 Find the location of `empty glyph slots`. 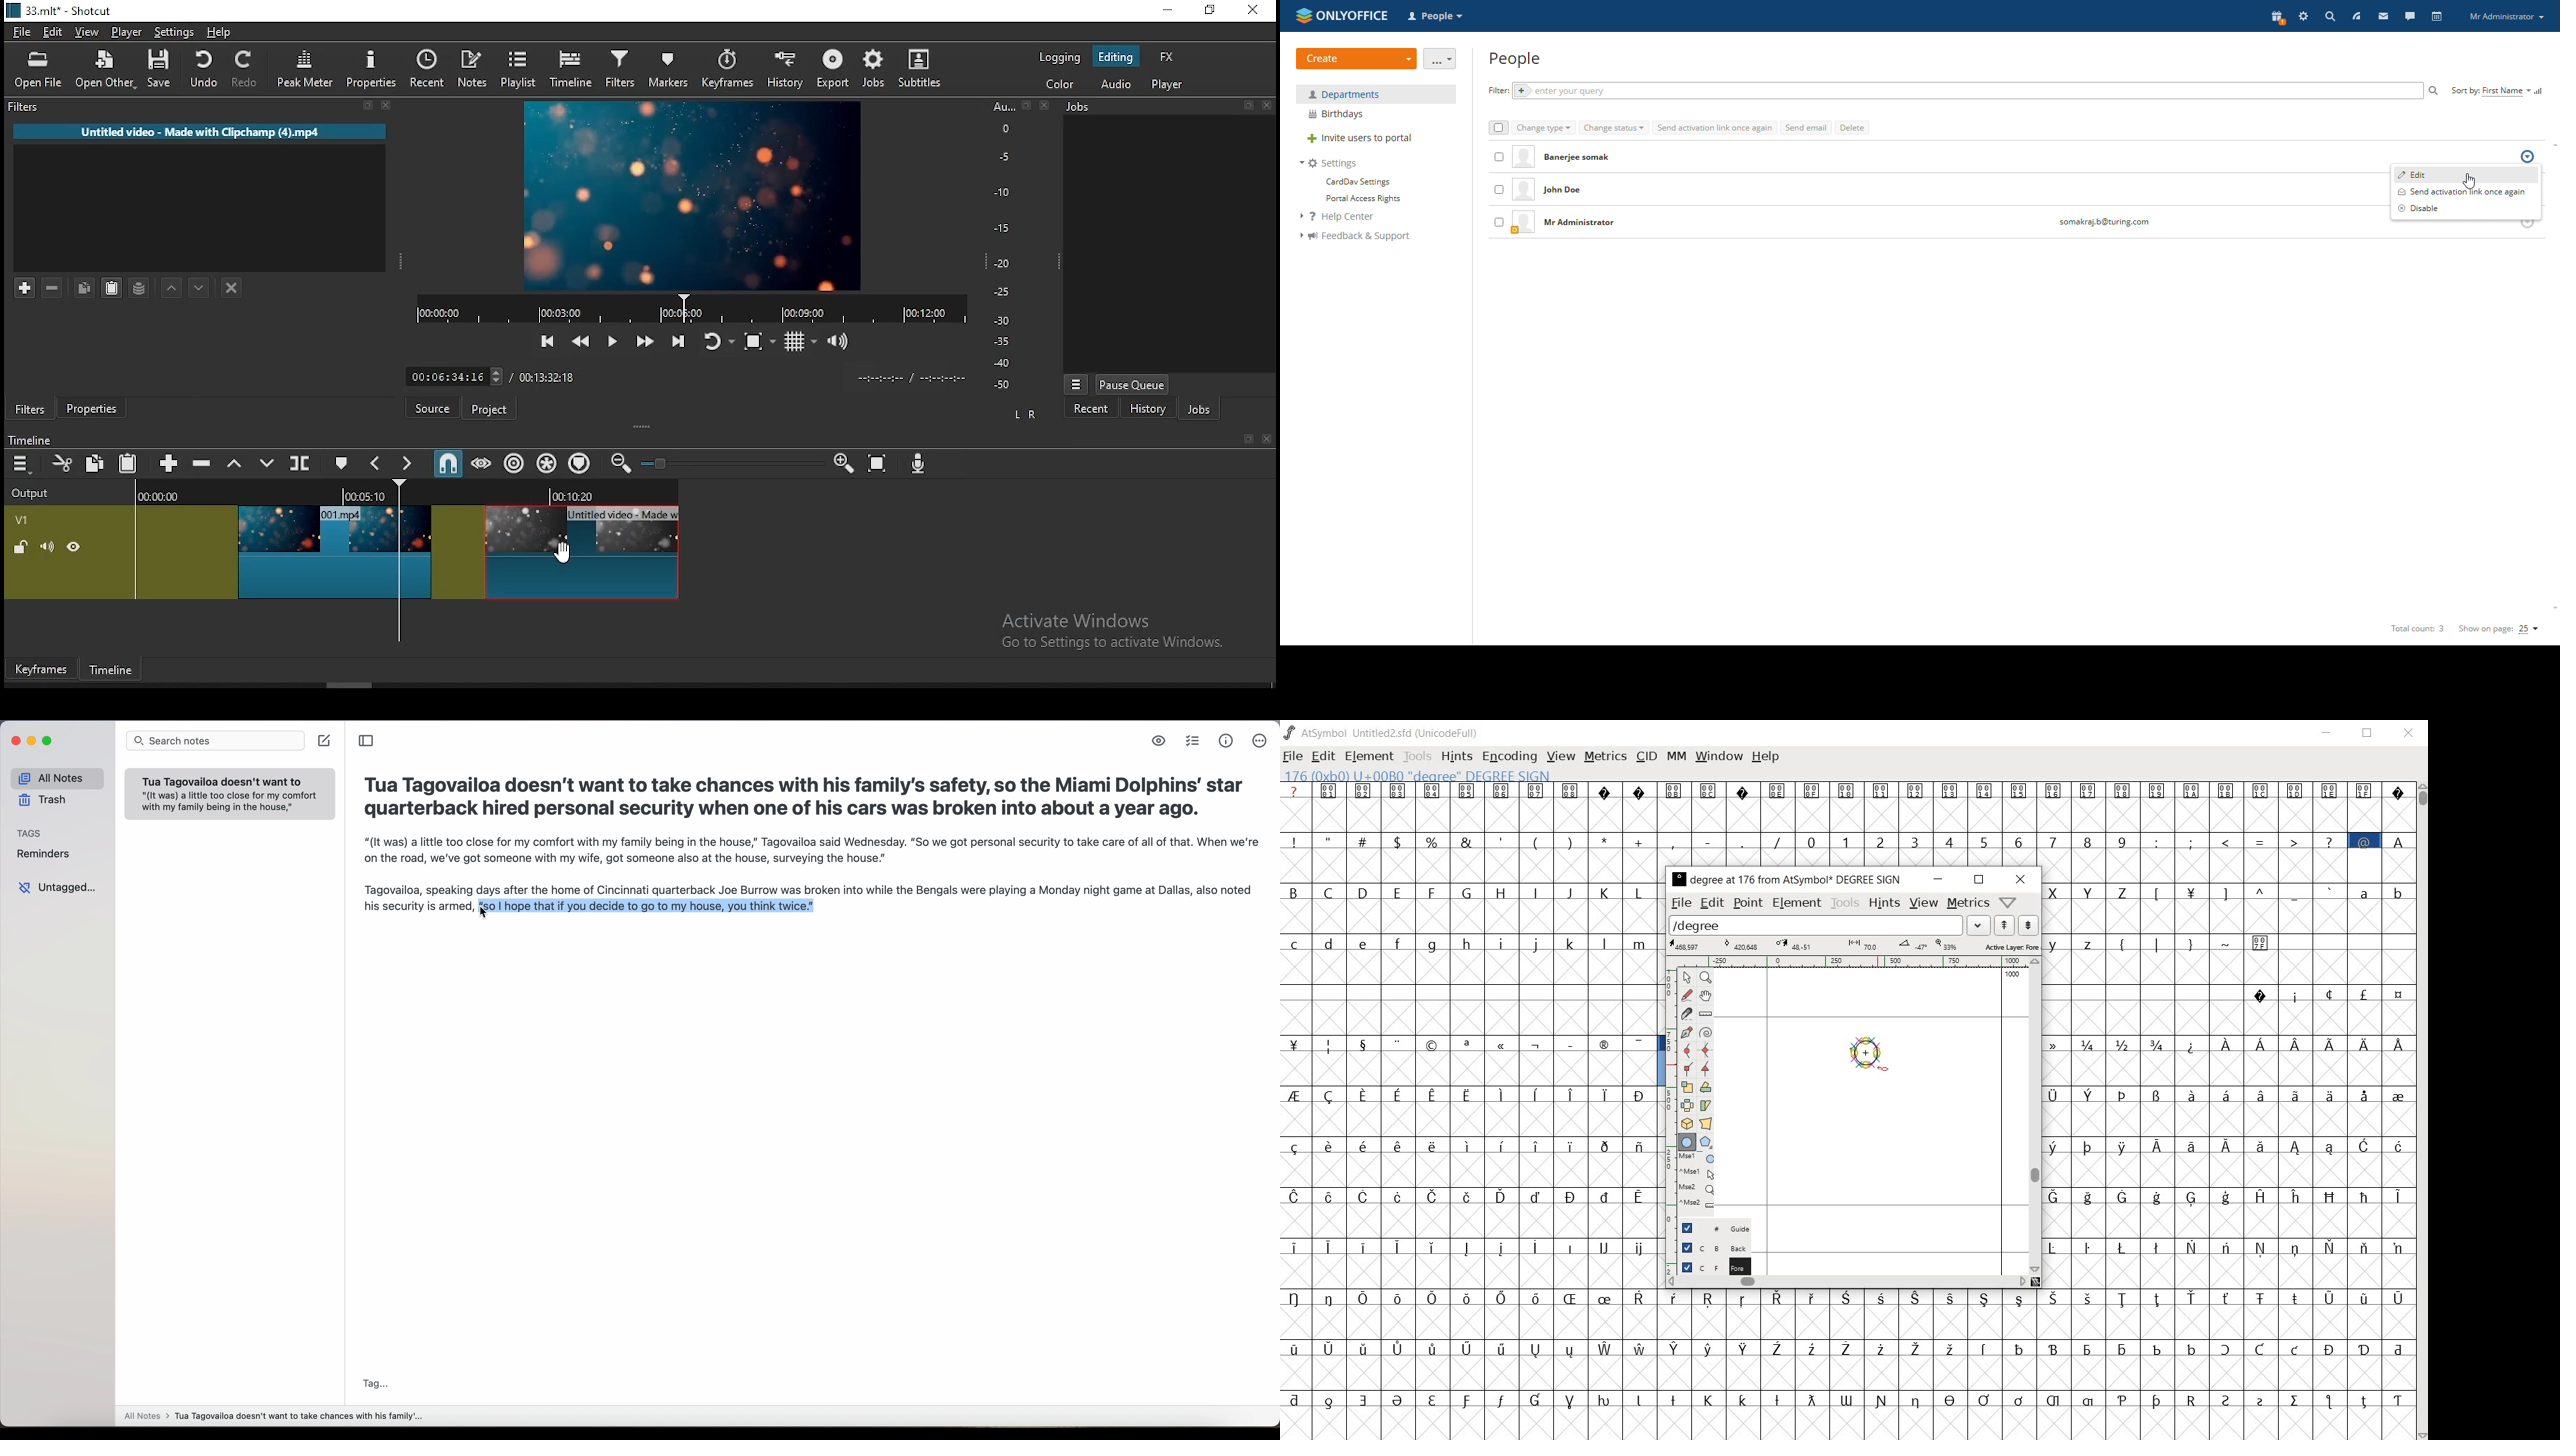

empty glyph slots is located at coordinates (2035, 1372).